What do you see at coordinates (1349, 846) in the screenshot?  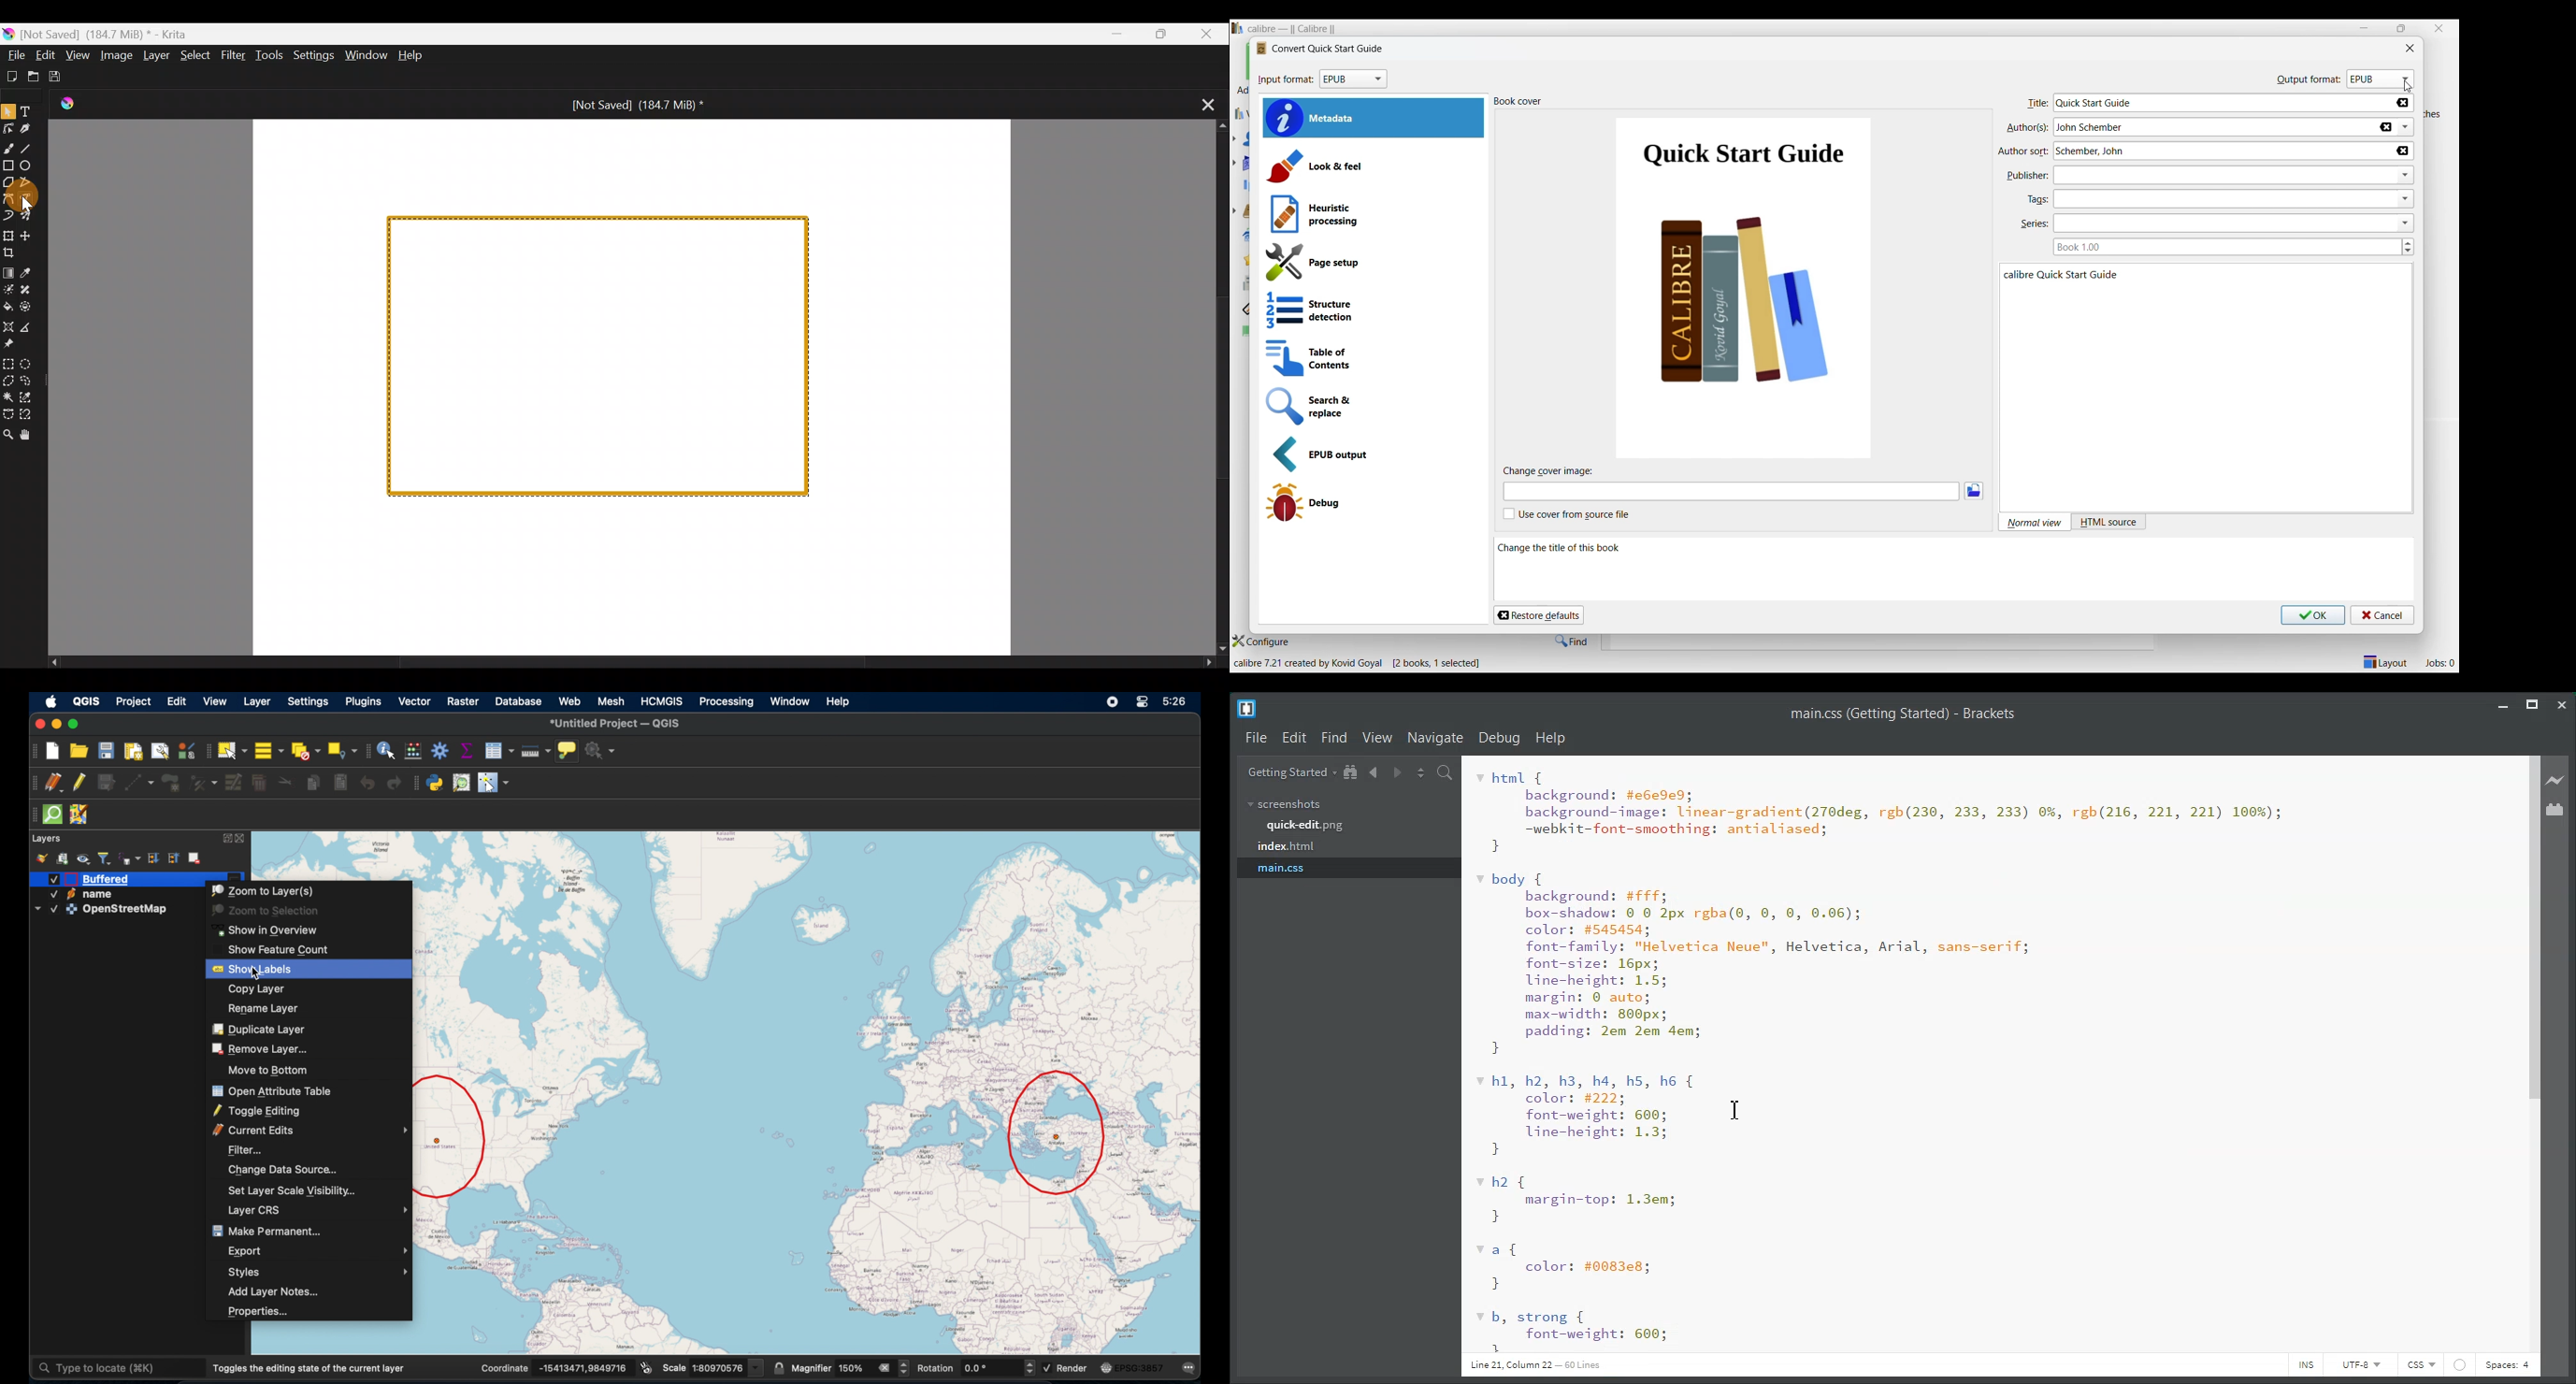 I see `index.html` at bounding box center [1349, 846].